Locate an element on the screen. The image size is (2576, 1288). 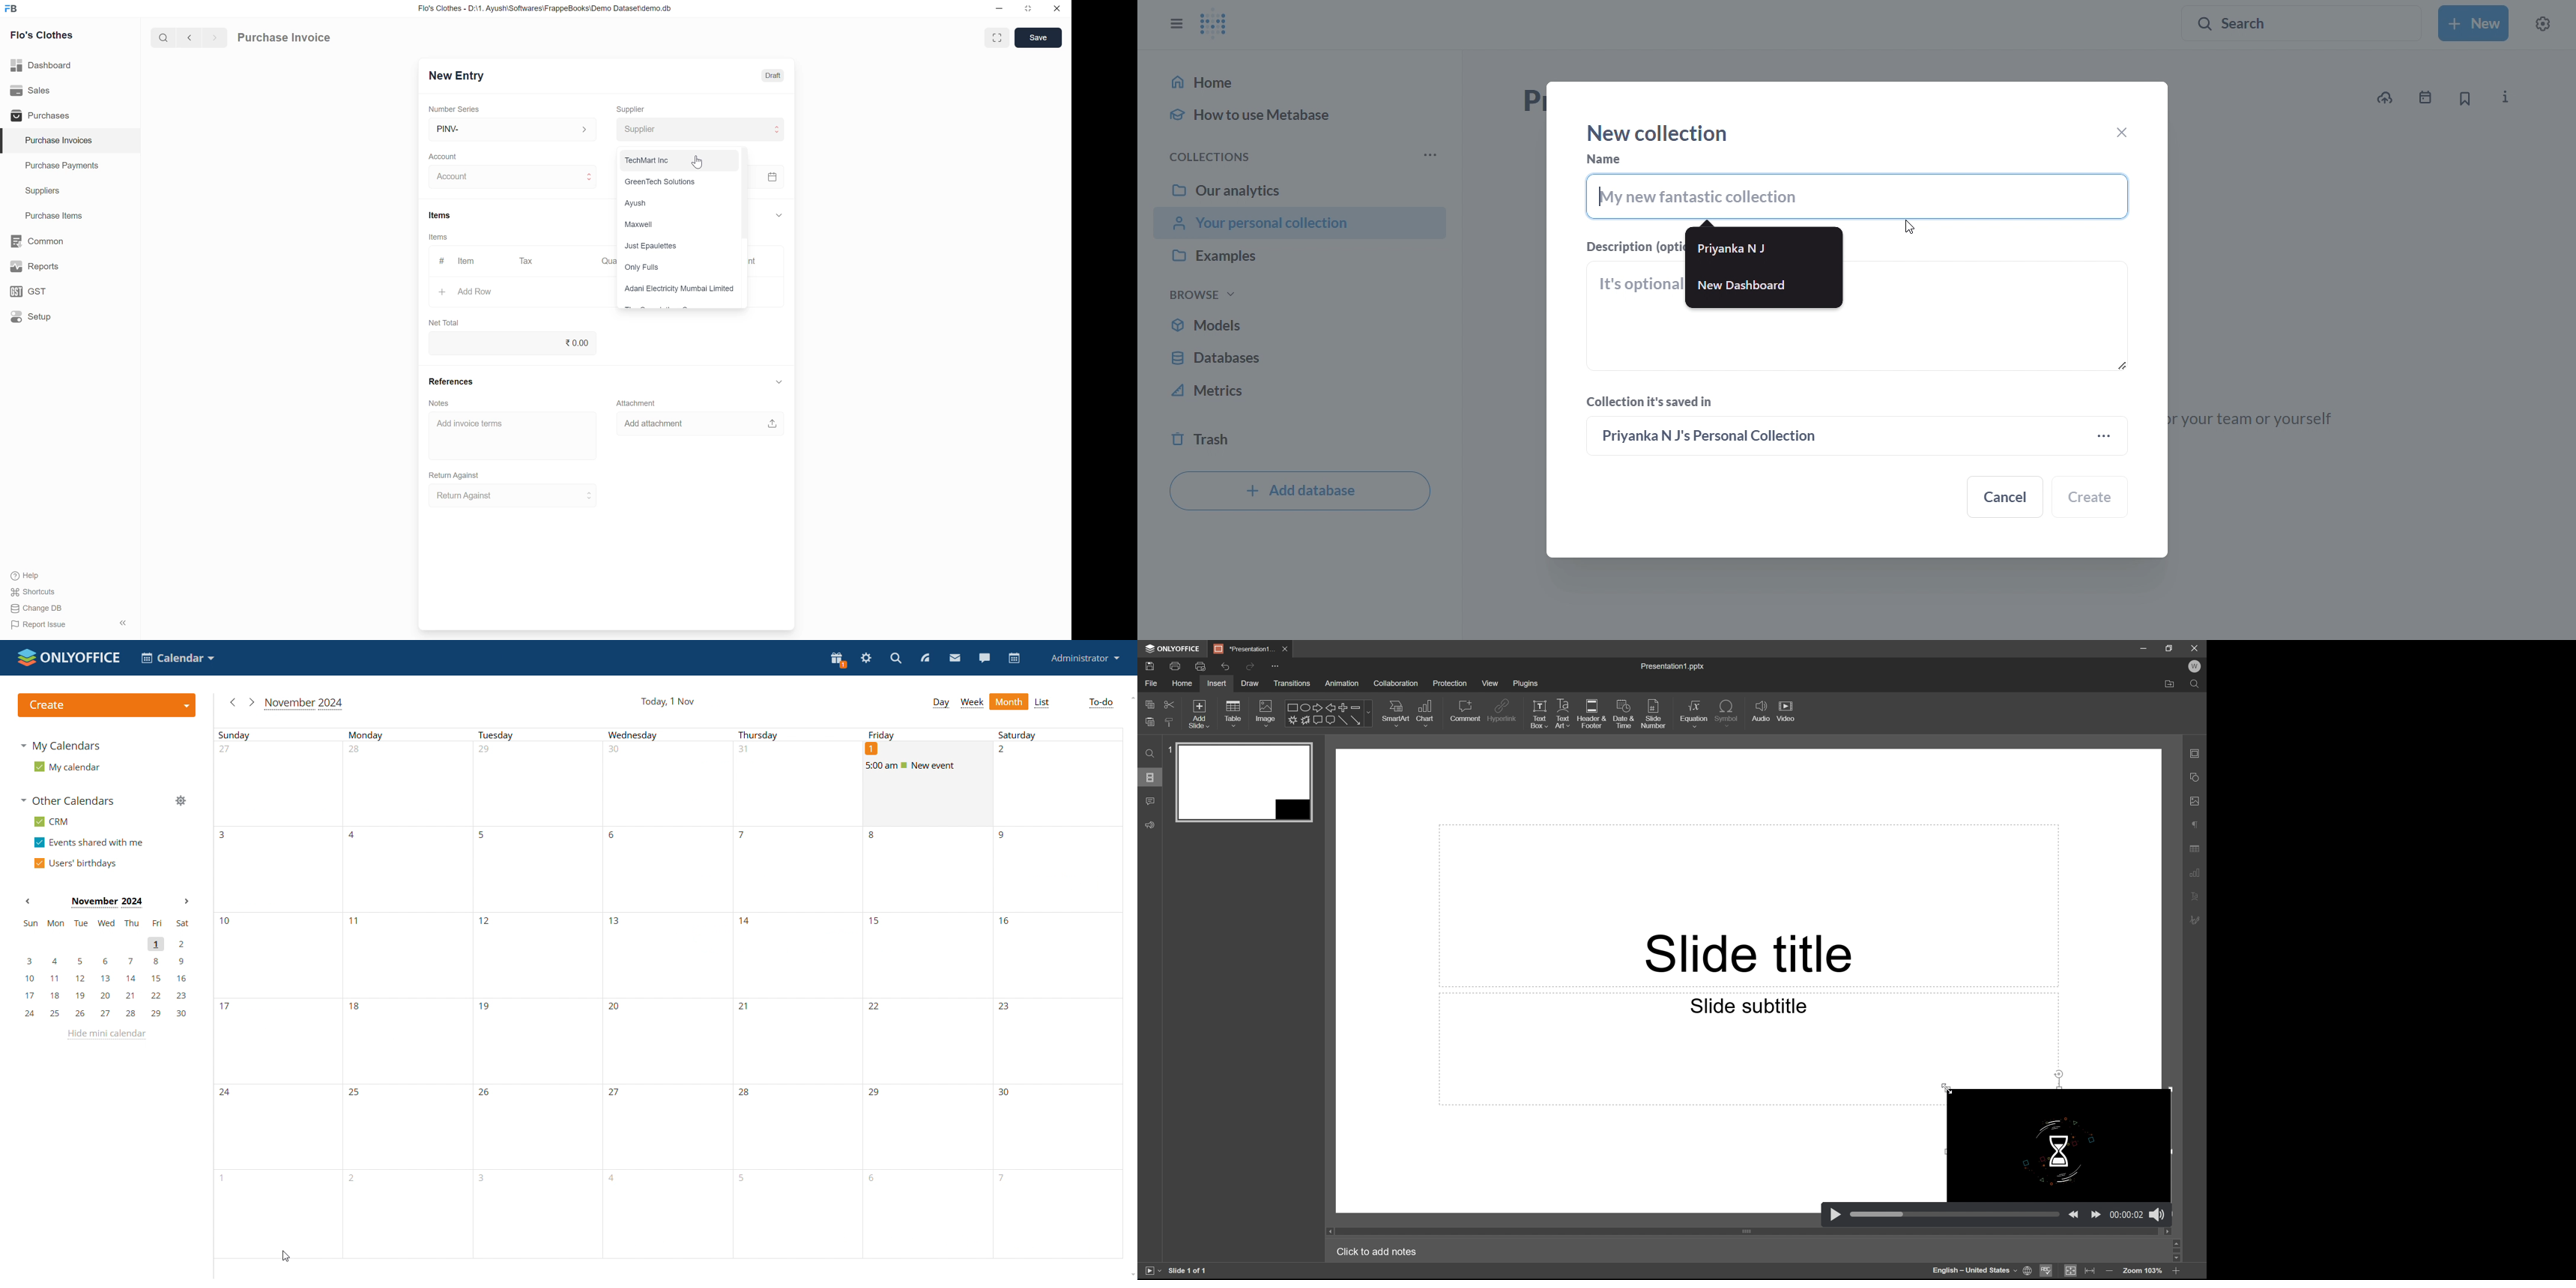
Collapse is located at coordinates (780, 382).